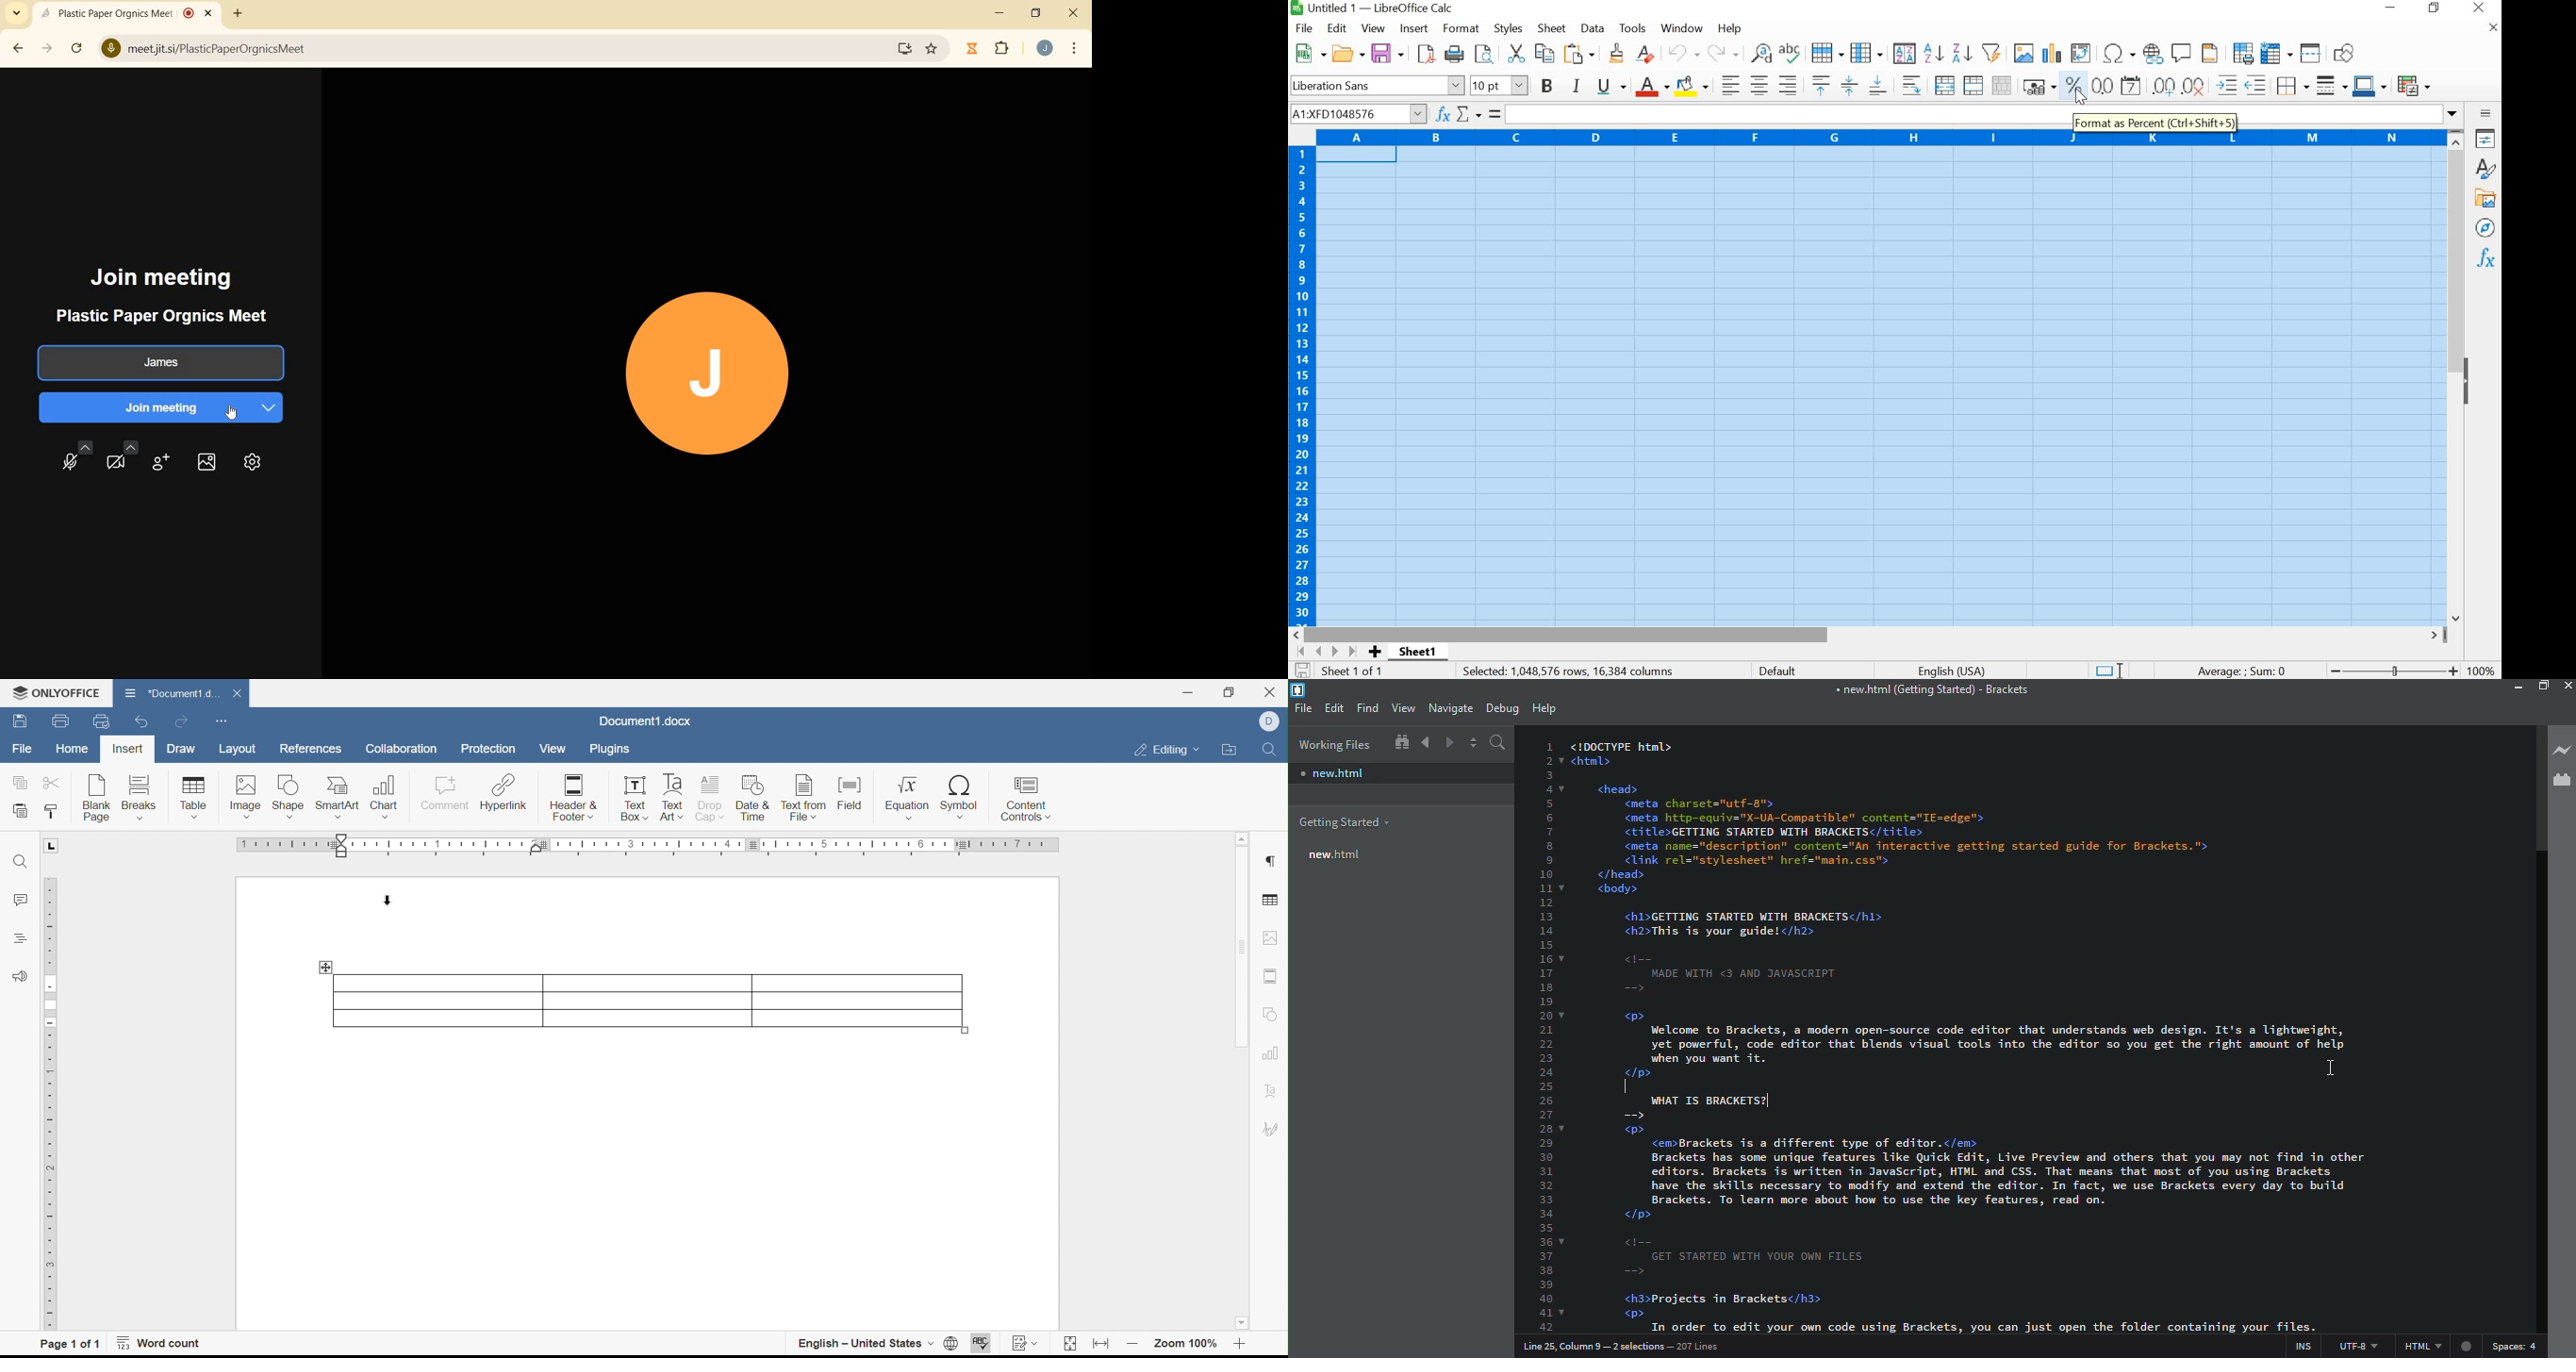 The height and width of the screenshot is (1372, 2576). I want to click on Feedback & Support, so click(19, 977).